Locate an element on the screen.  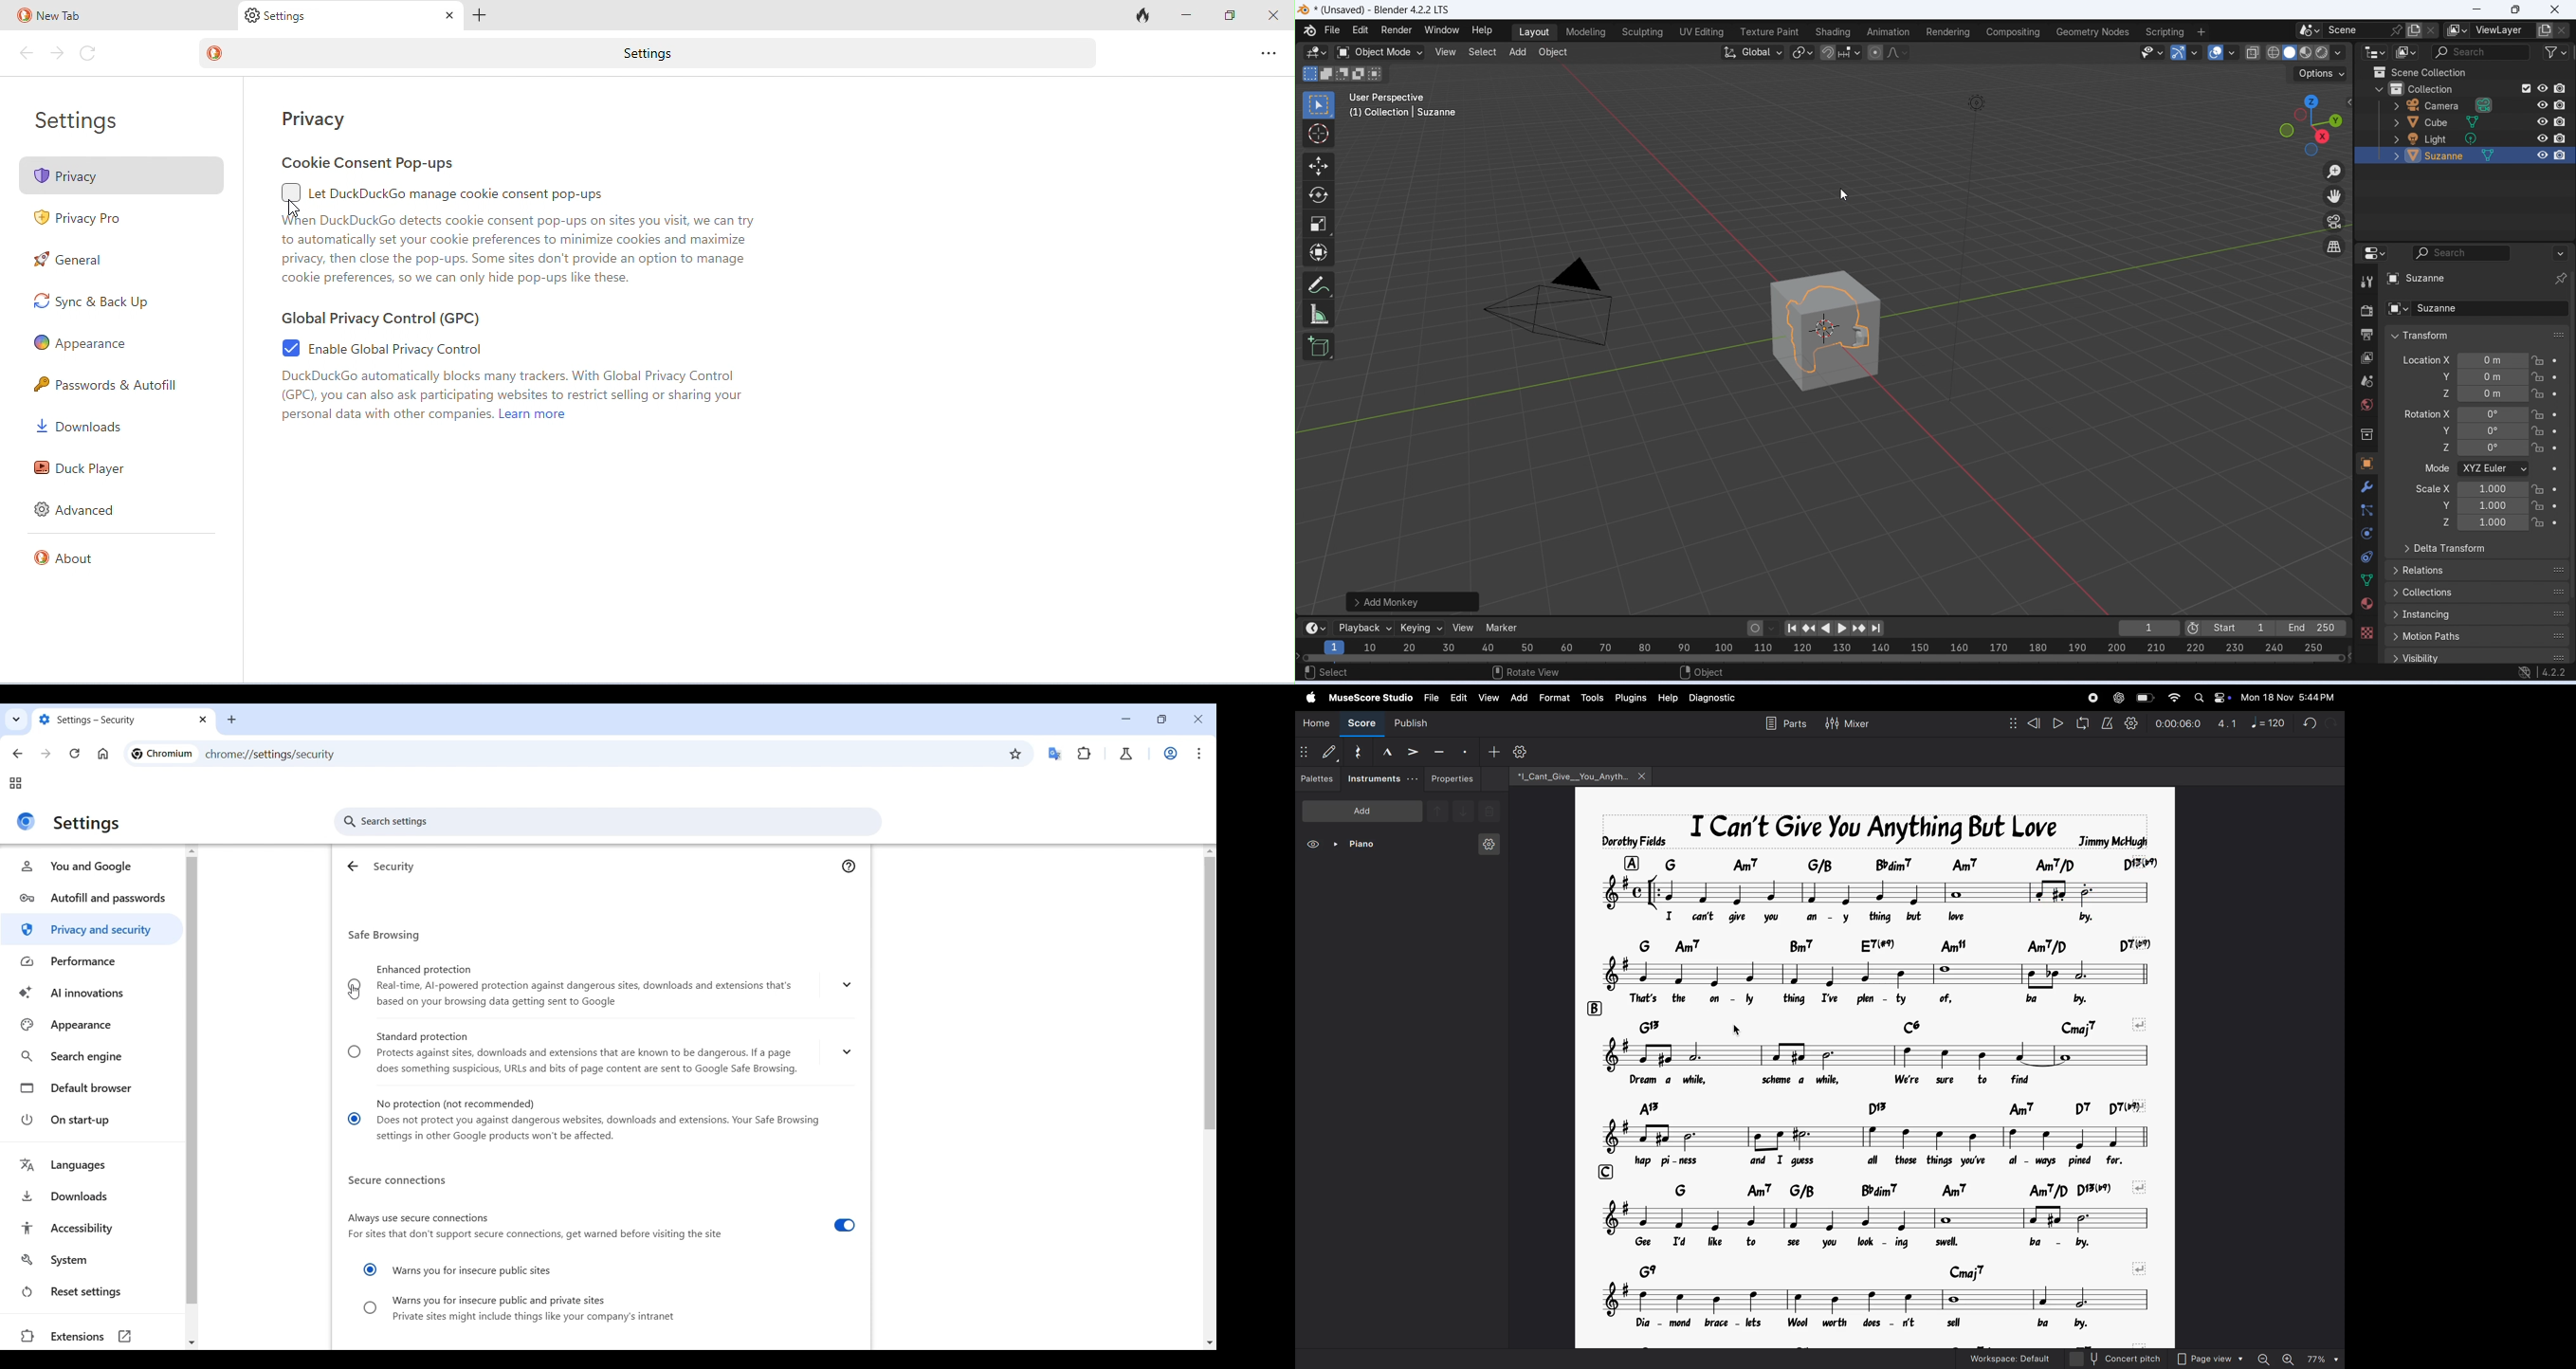
rewind is located at coordinates (2025, 724).